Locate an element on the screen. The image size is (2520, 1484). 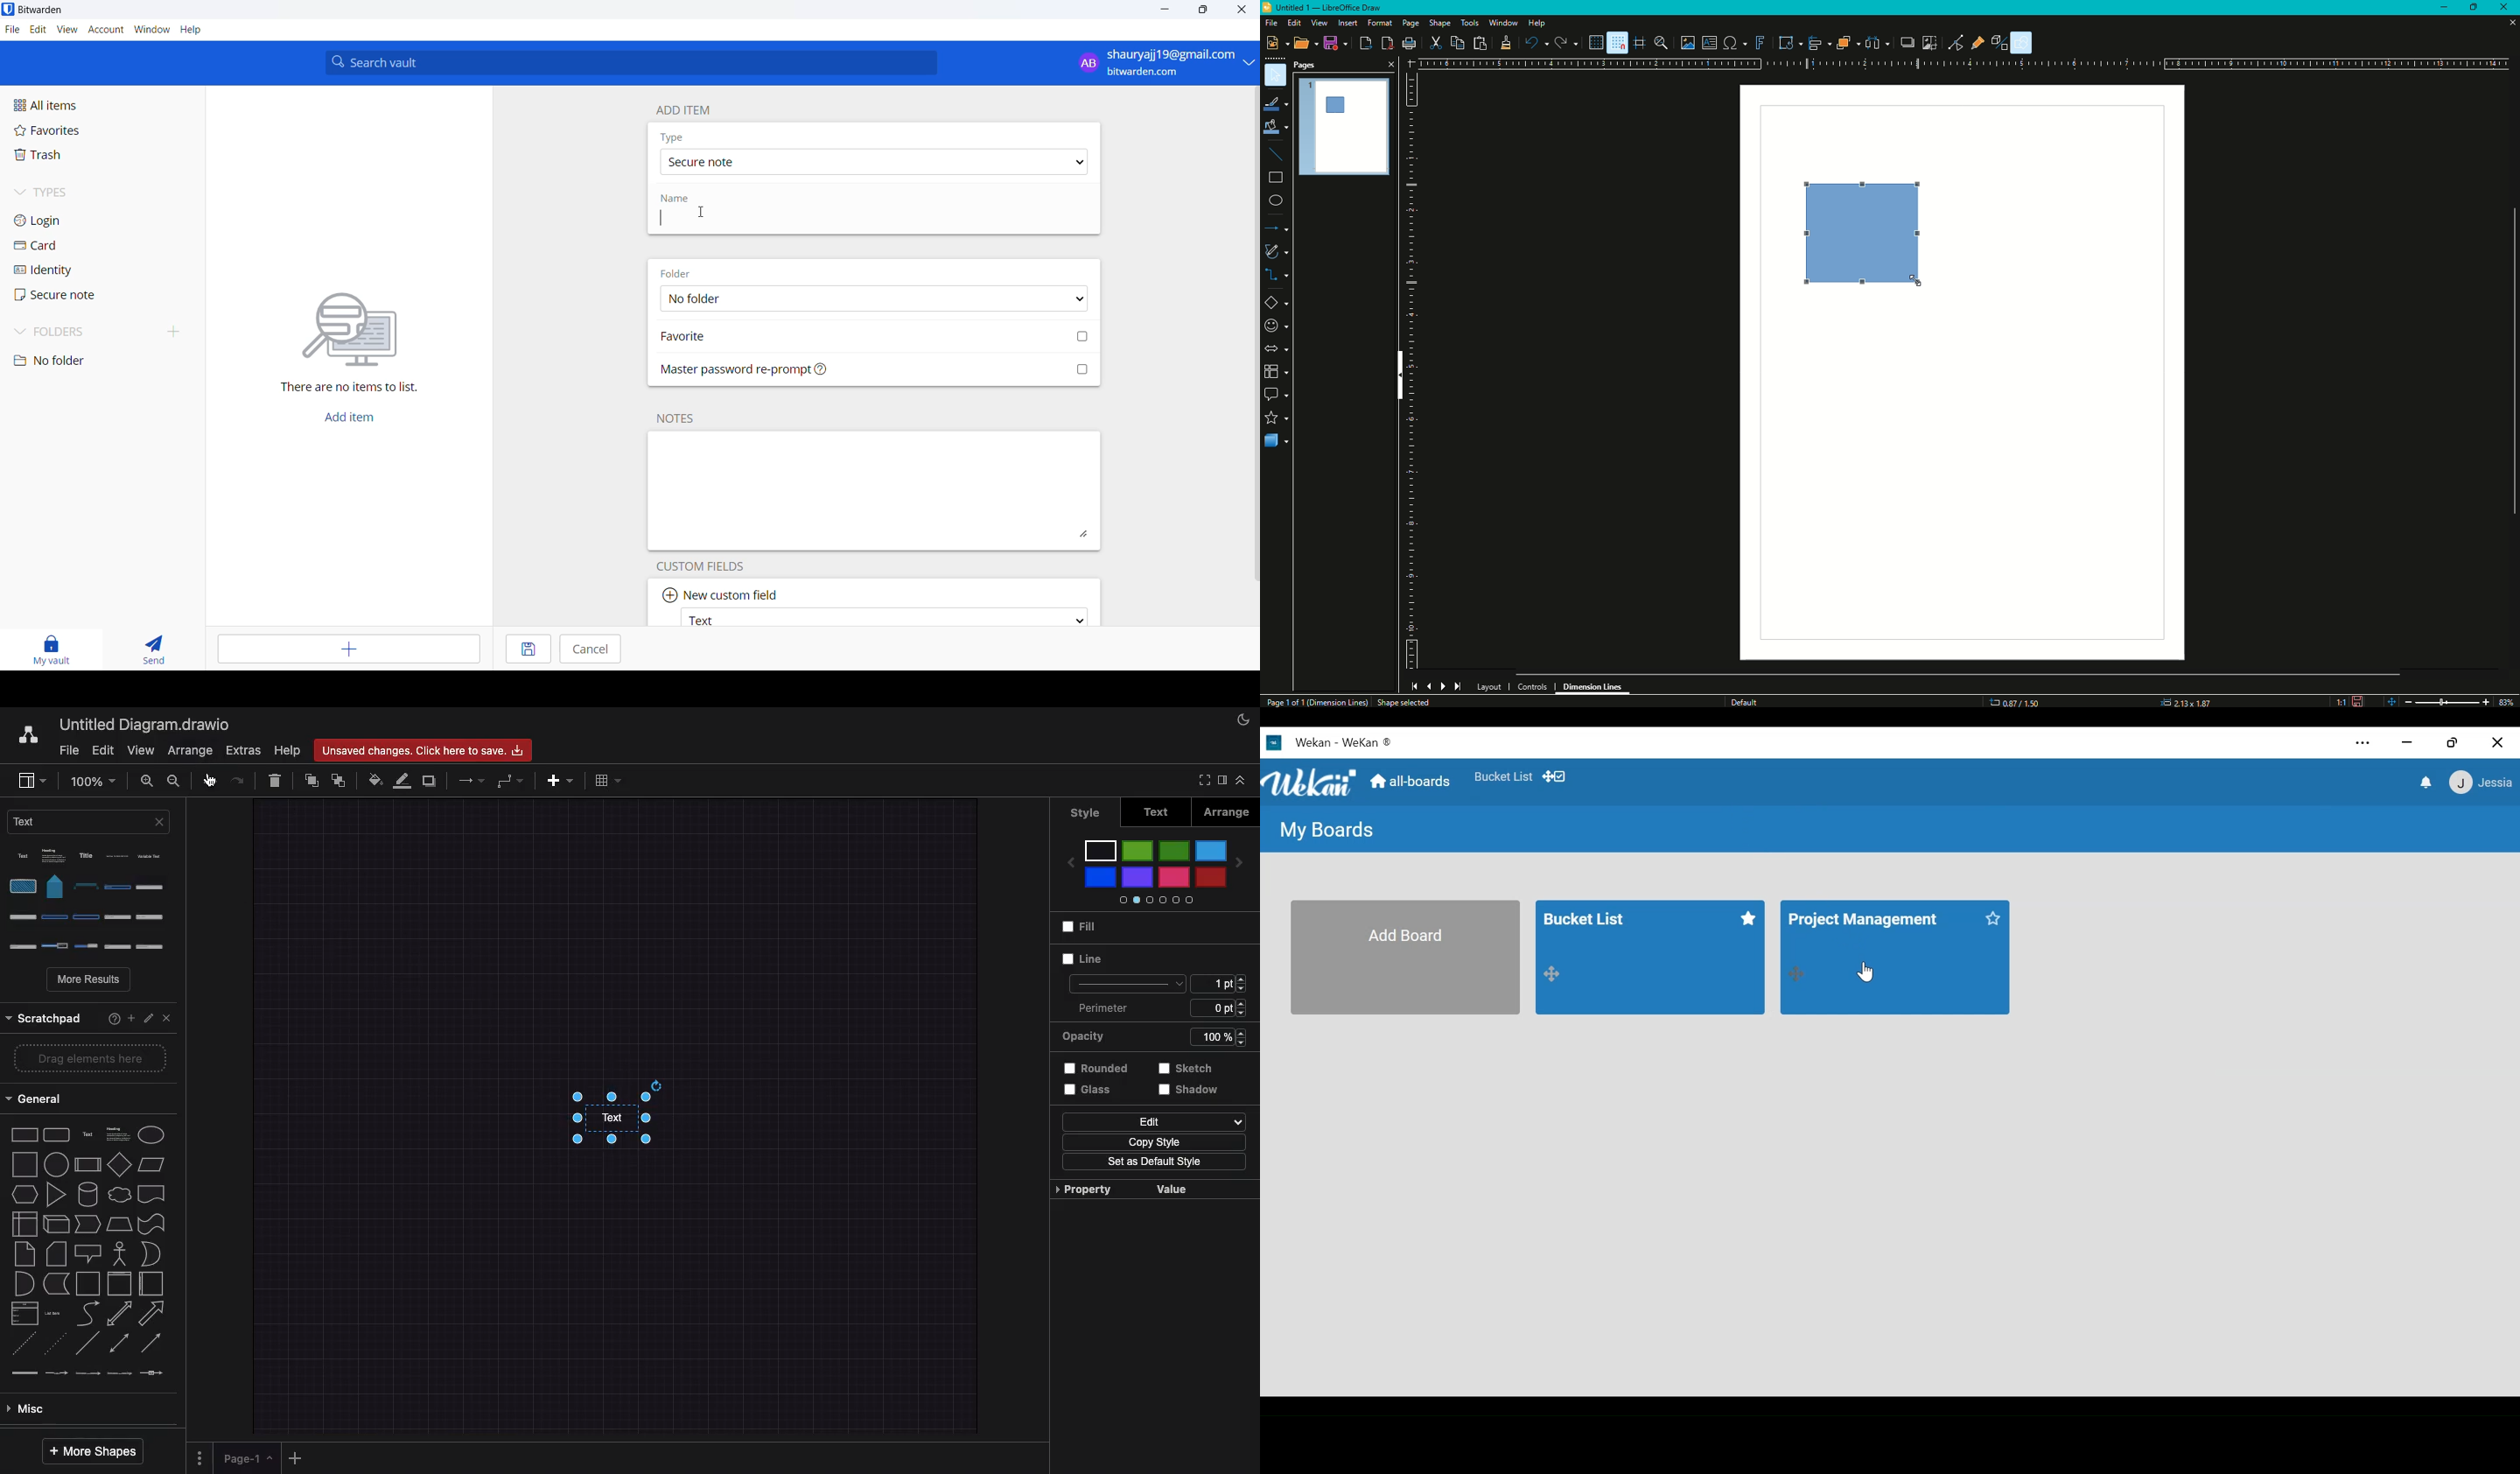
Select at least three objects is located at coordinates (1877, 41).